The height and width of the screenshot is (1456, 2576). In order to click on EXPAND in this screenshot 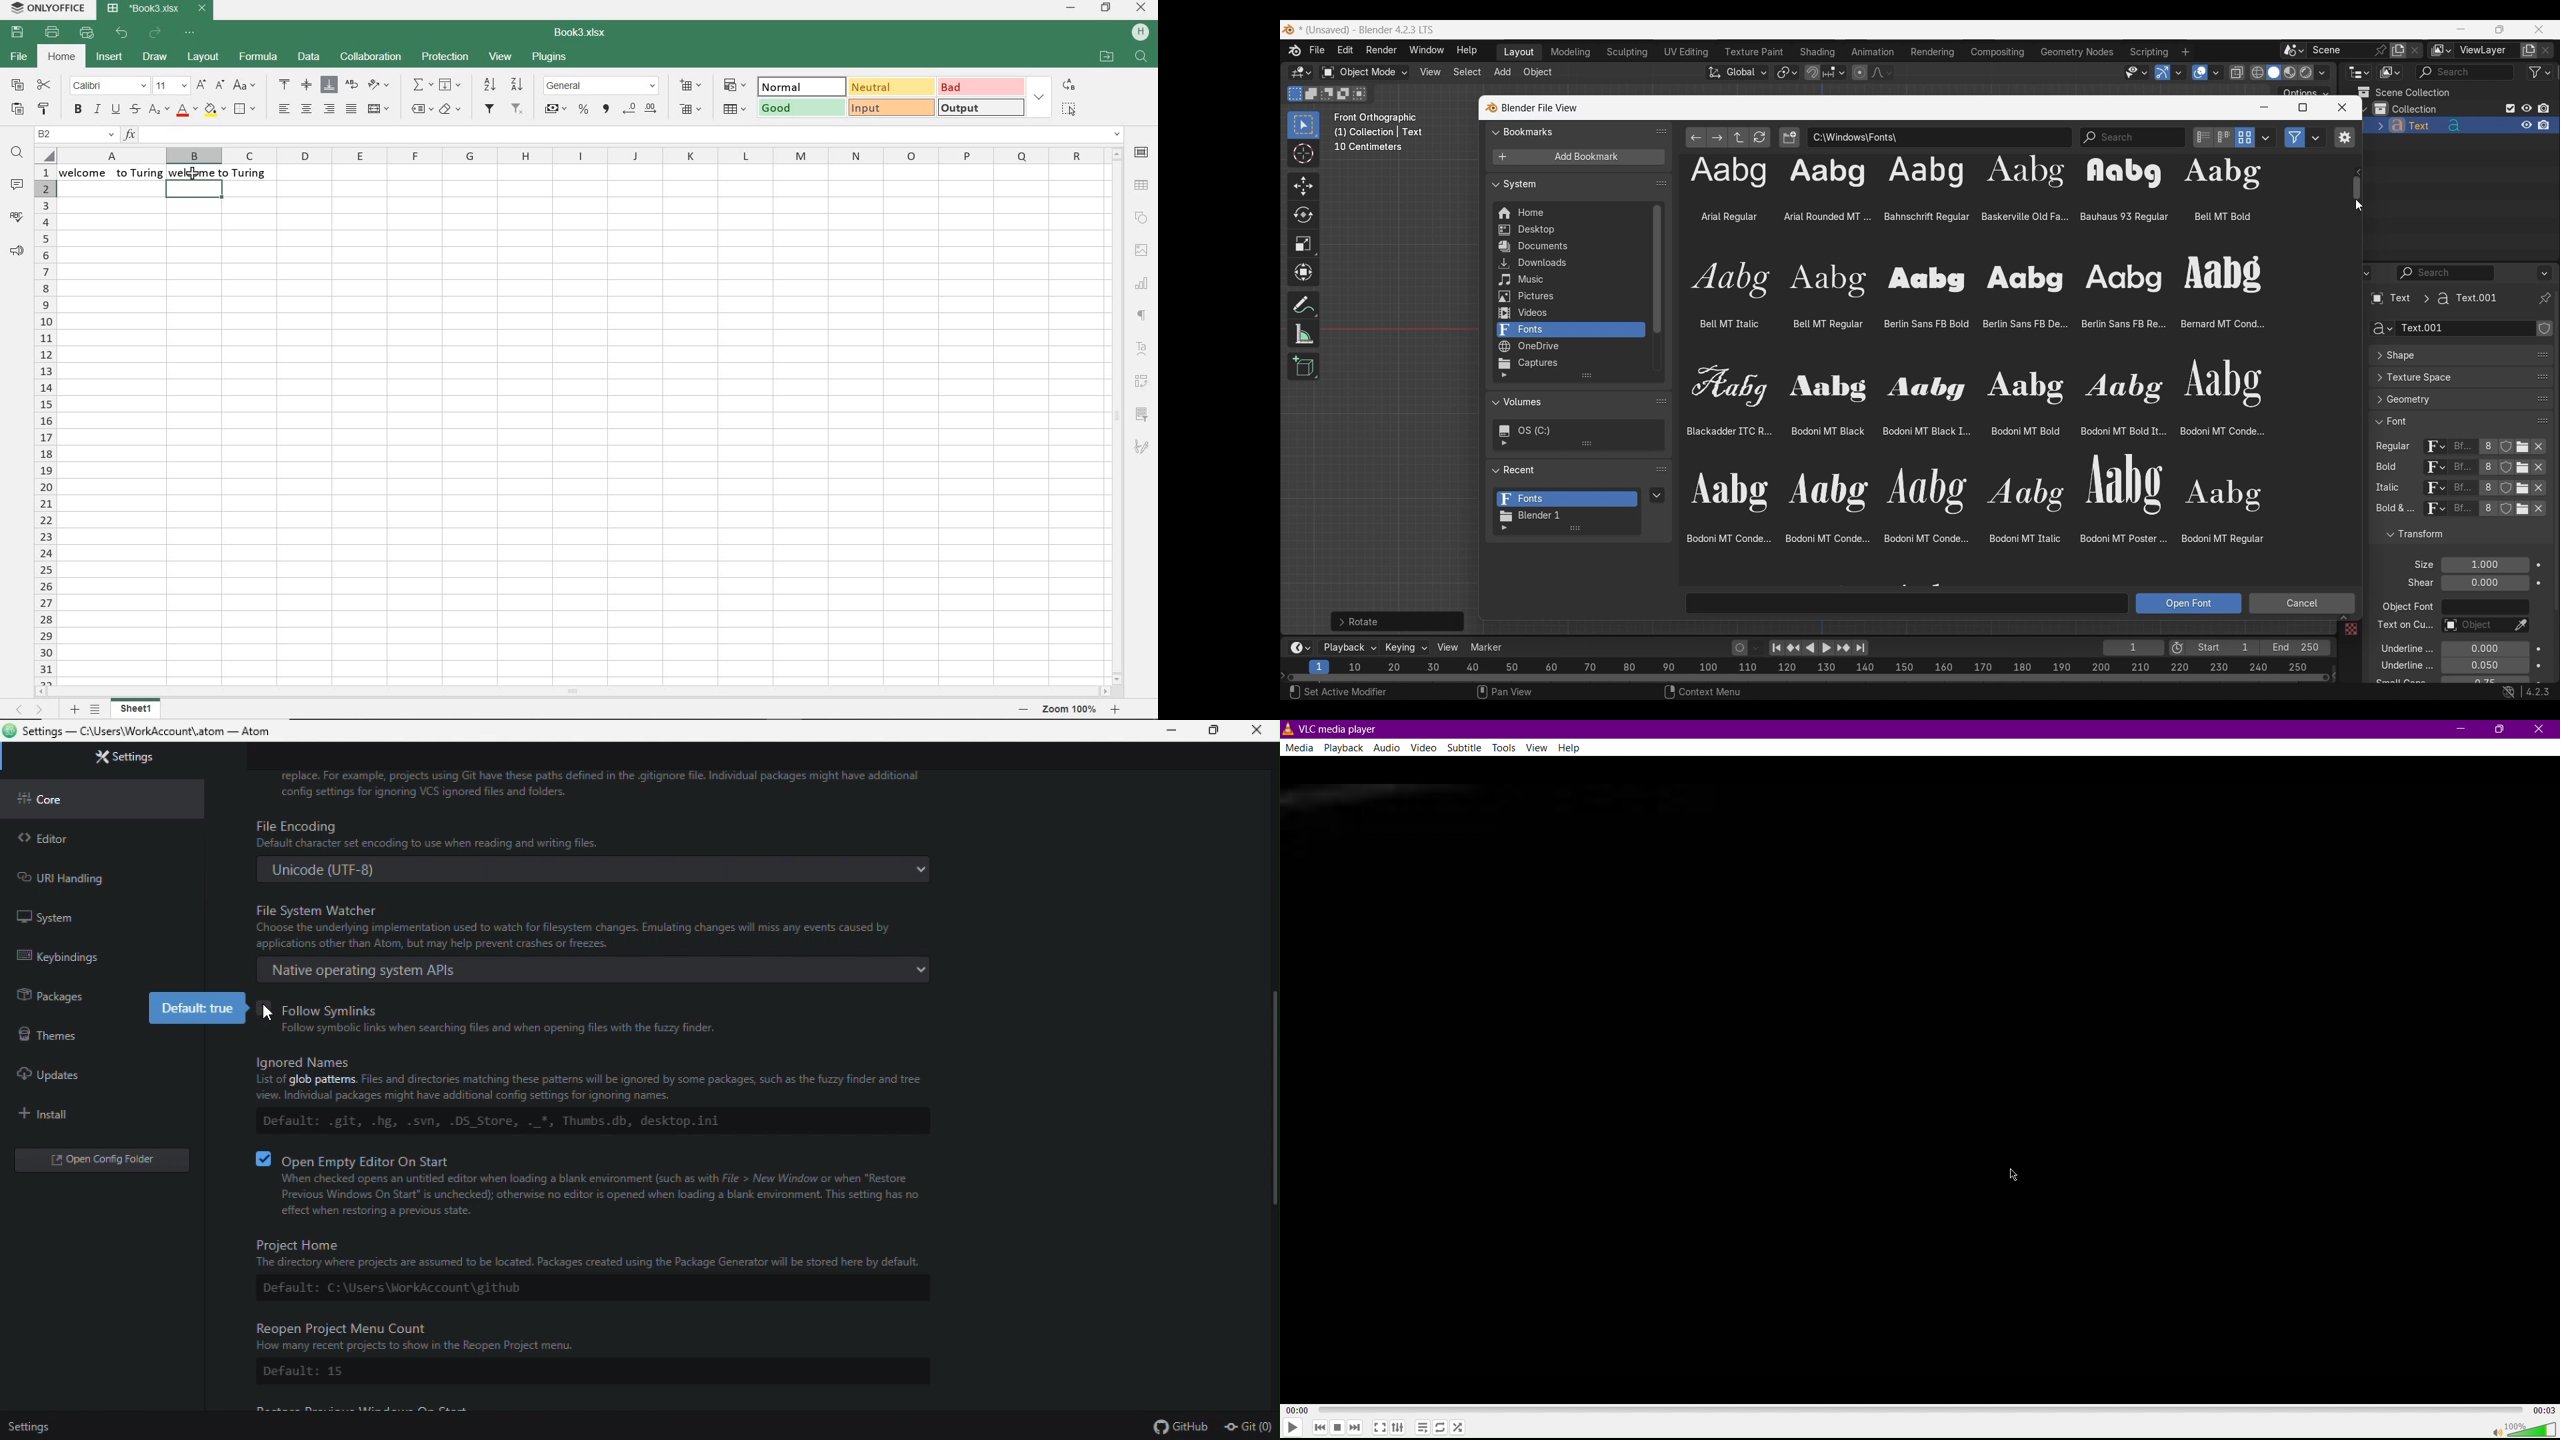, I will do `click(1039, 97)`.